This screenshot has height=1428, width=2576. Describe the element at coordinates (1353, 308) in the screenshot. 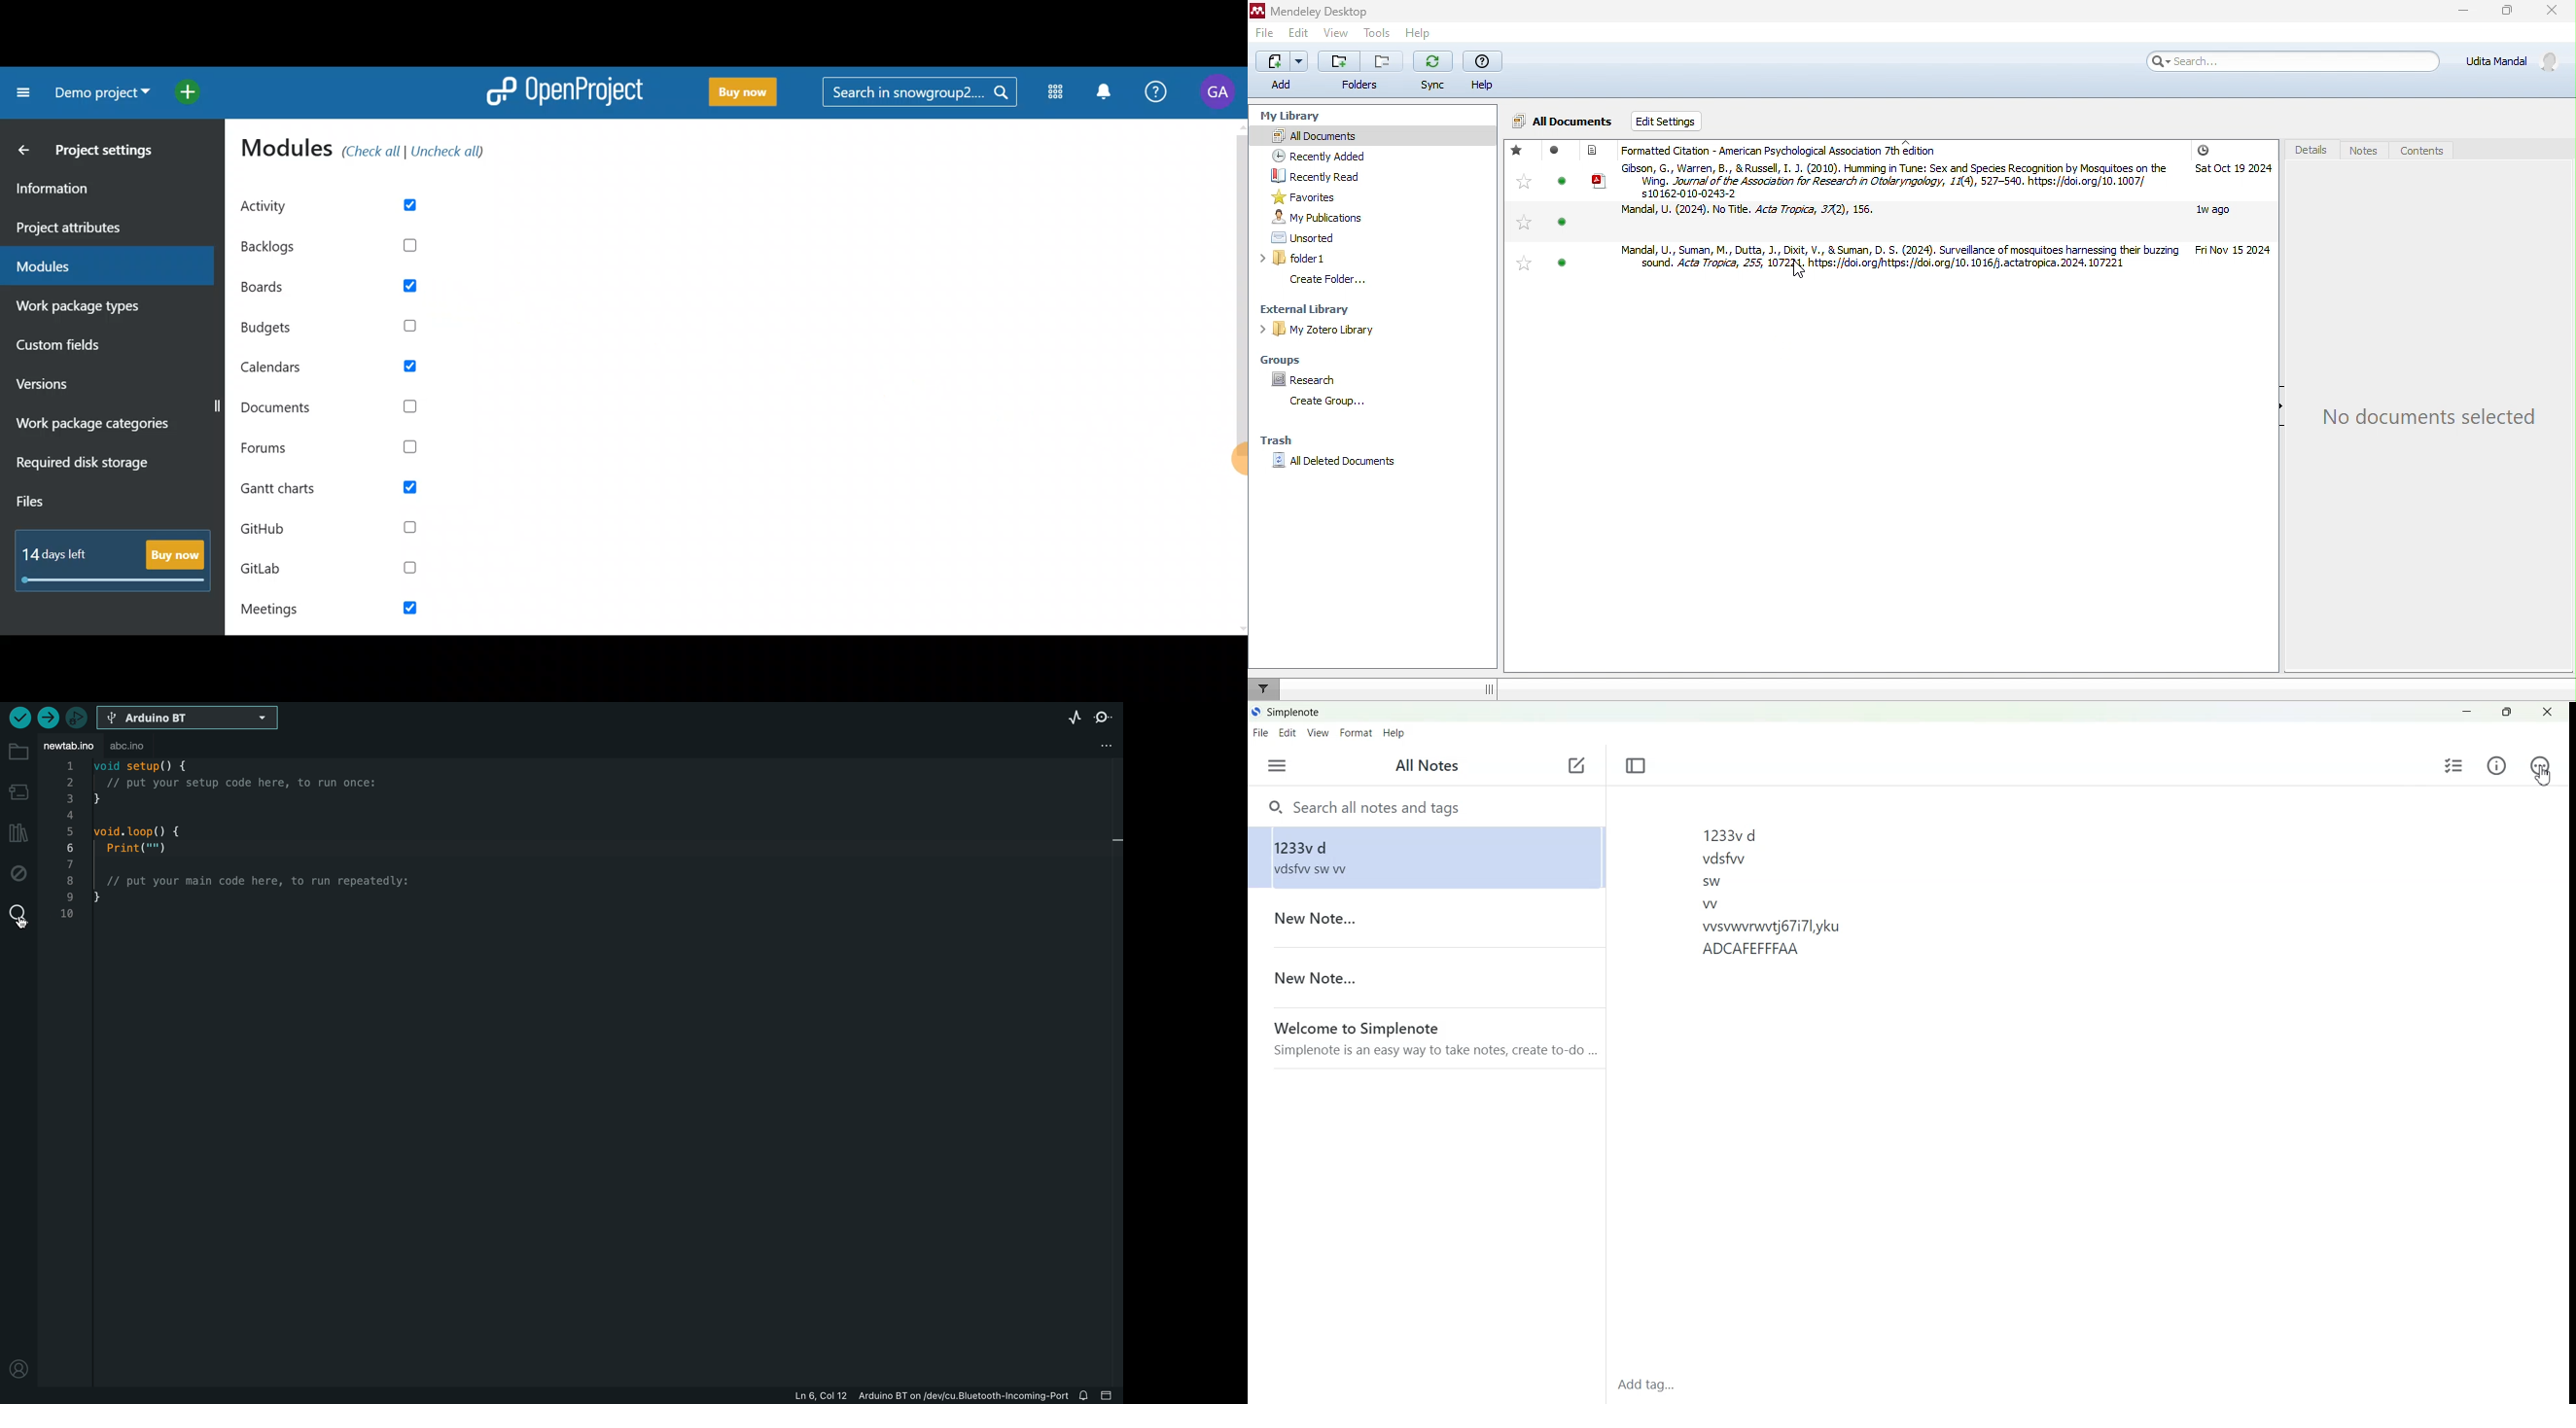

I see `external library` at that location.